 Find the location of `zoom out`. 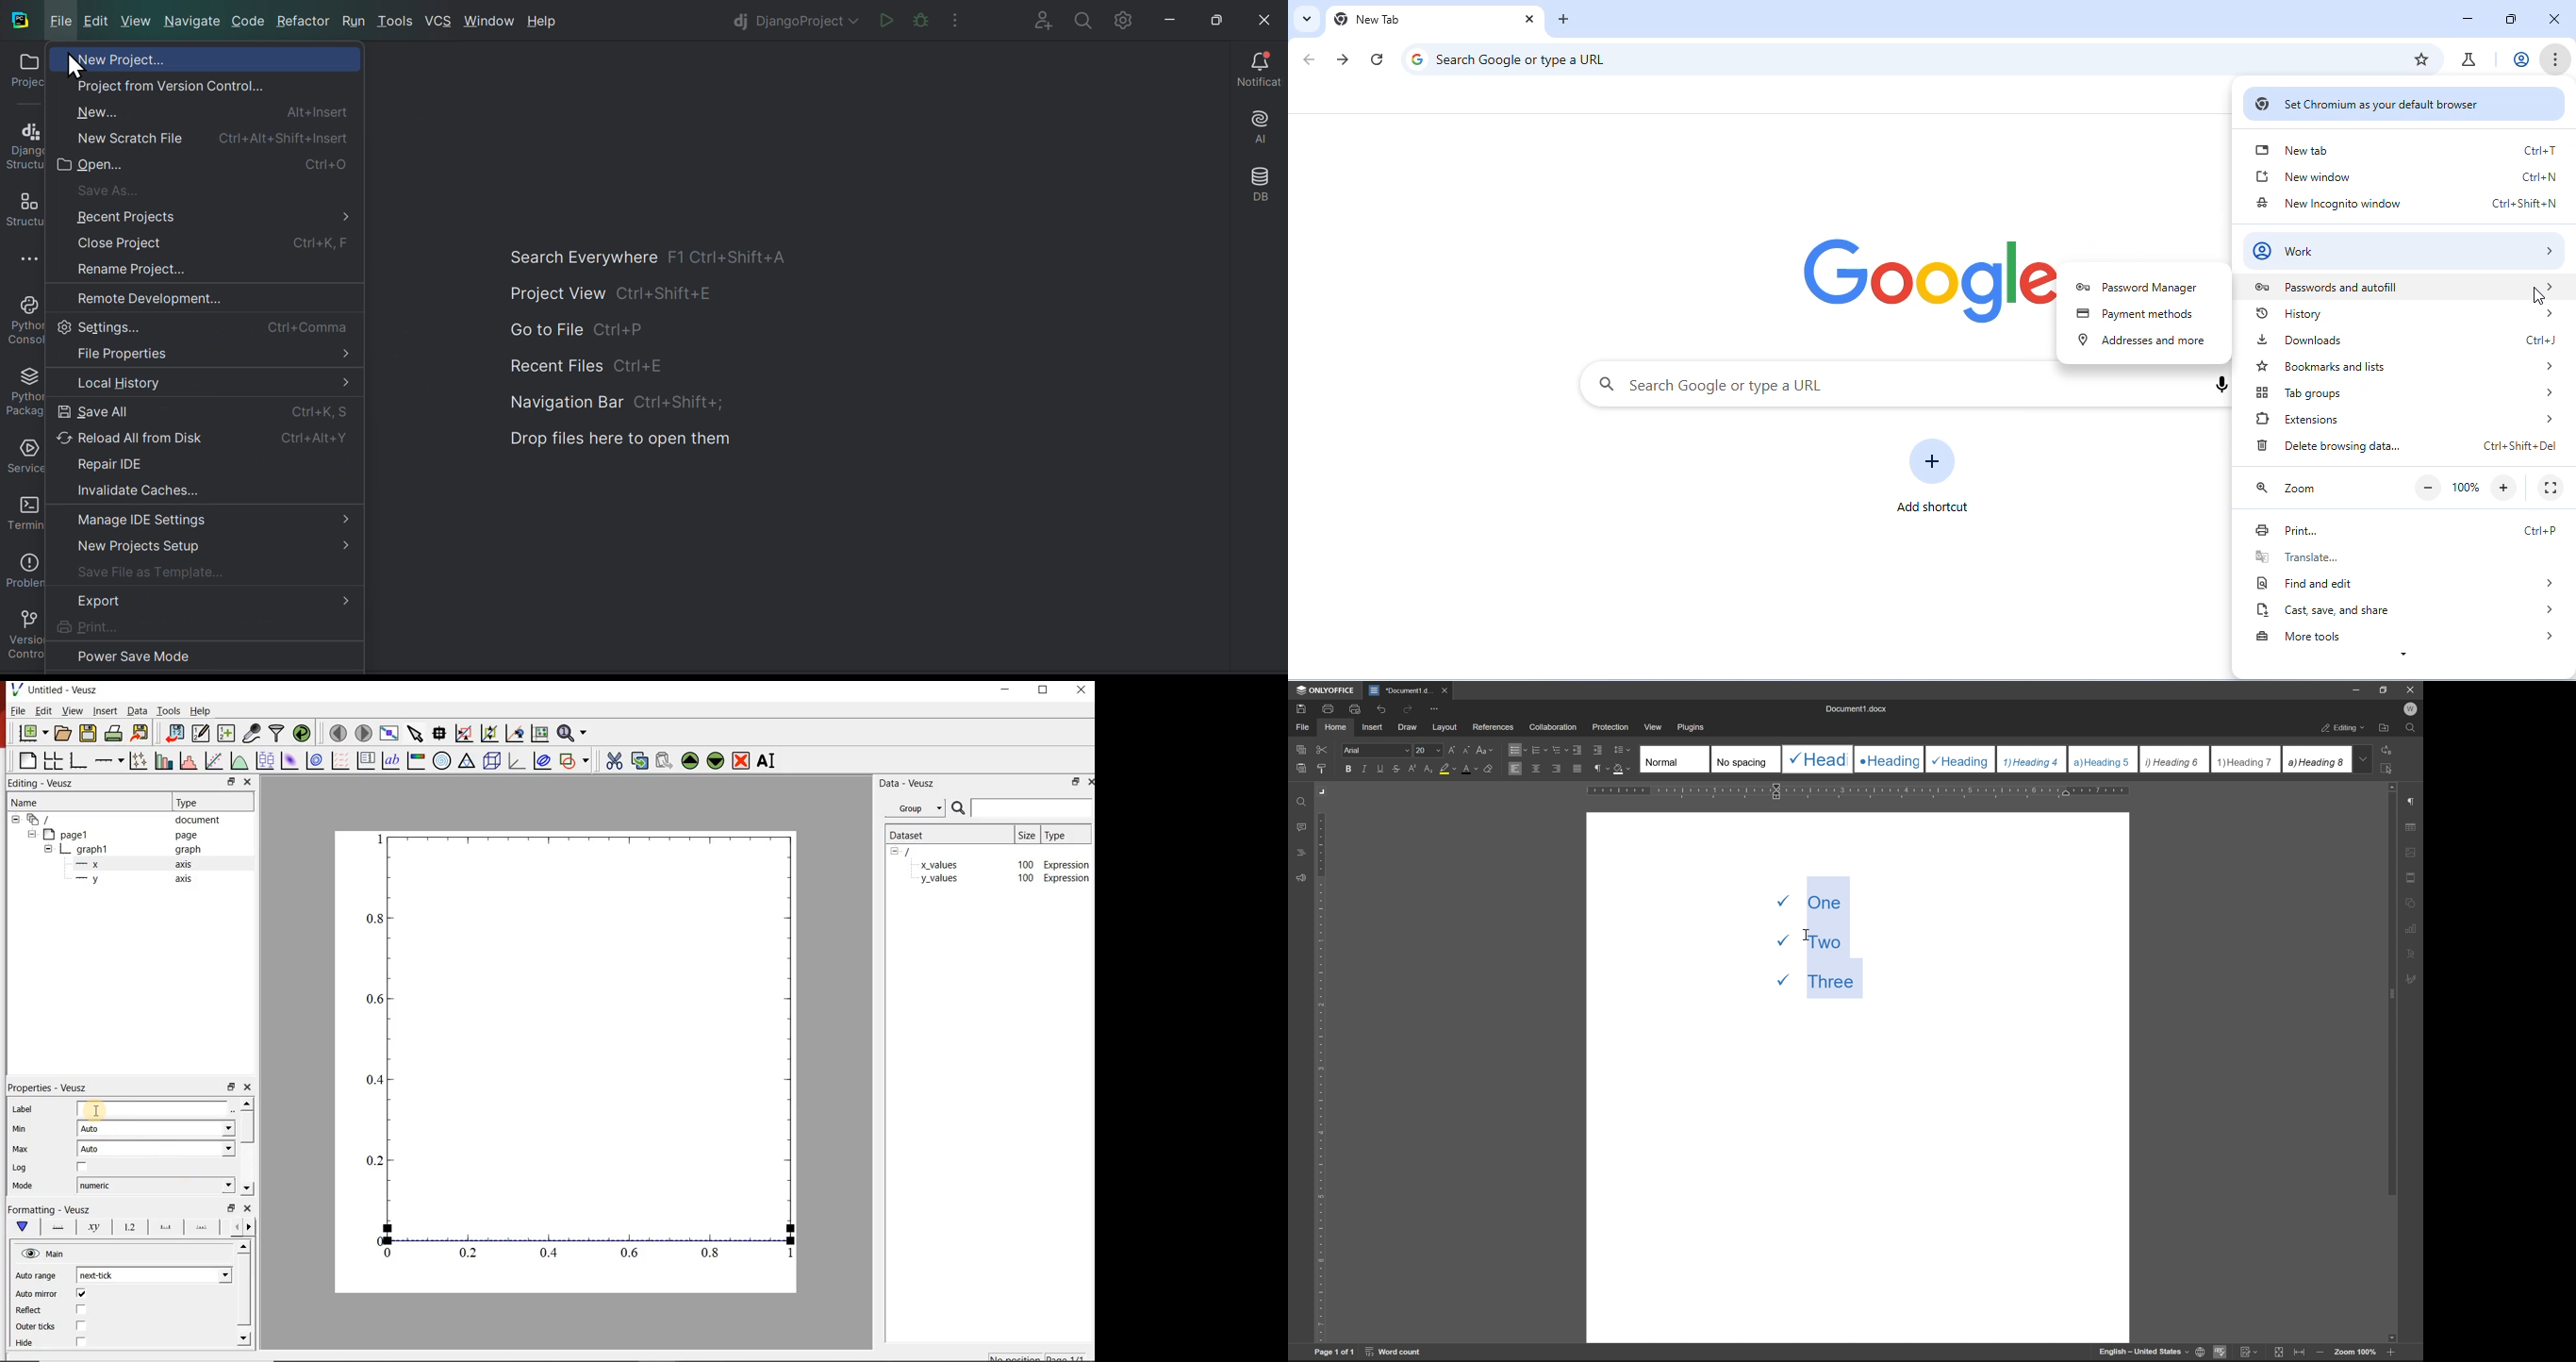

zoom out is located at coordinates (2320, 1353).